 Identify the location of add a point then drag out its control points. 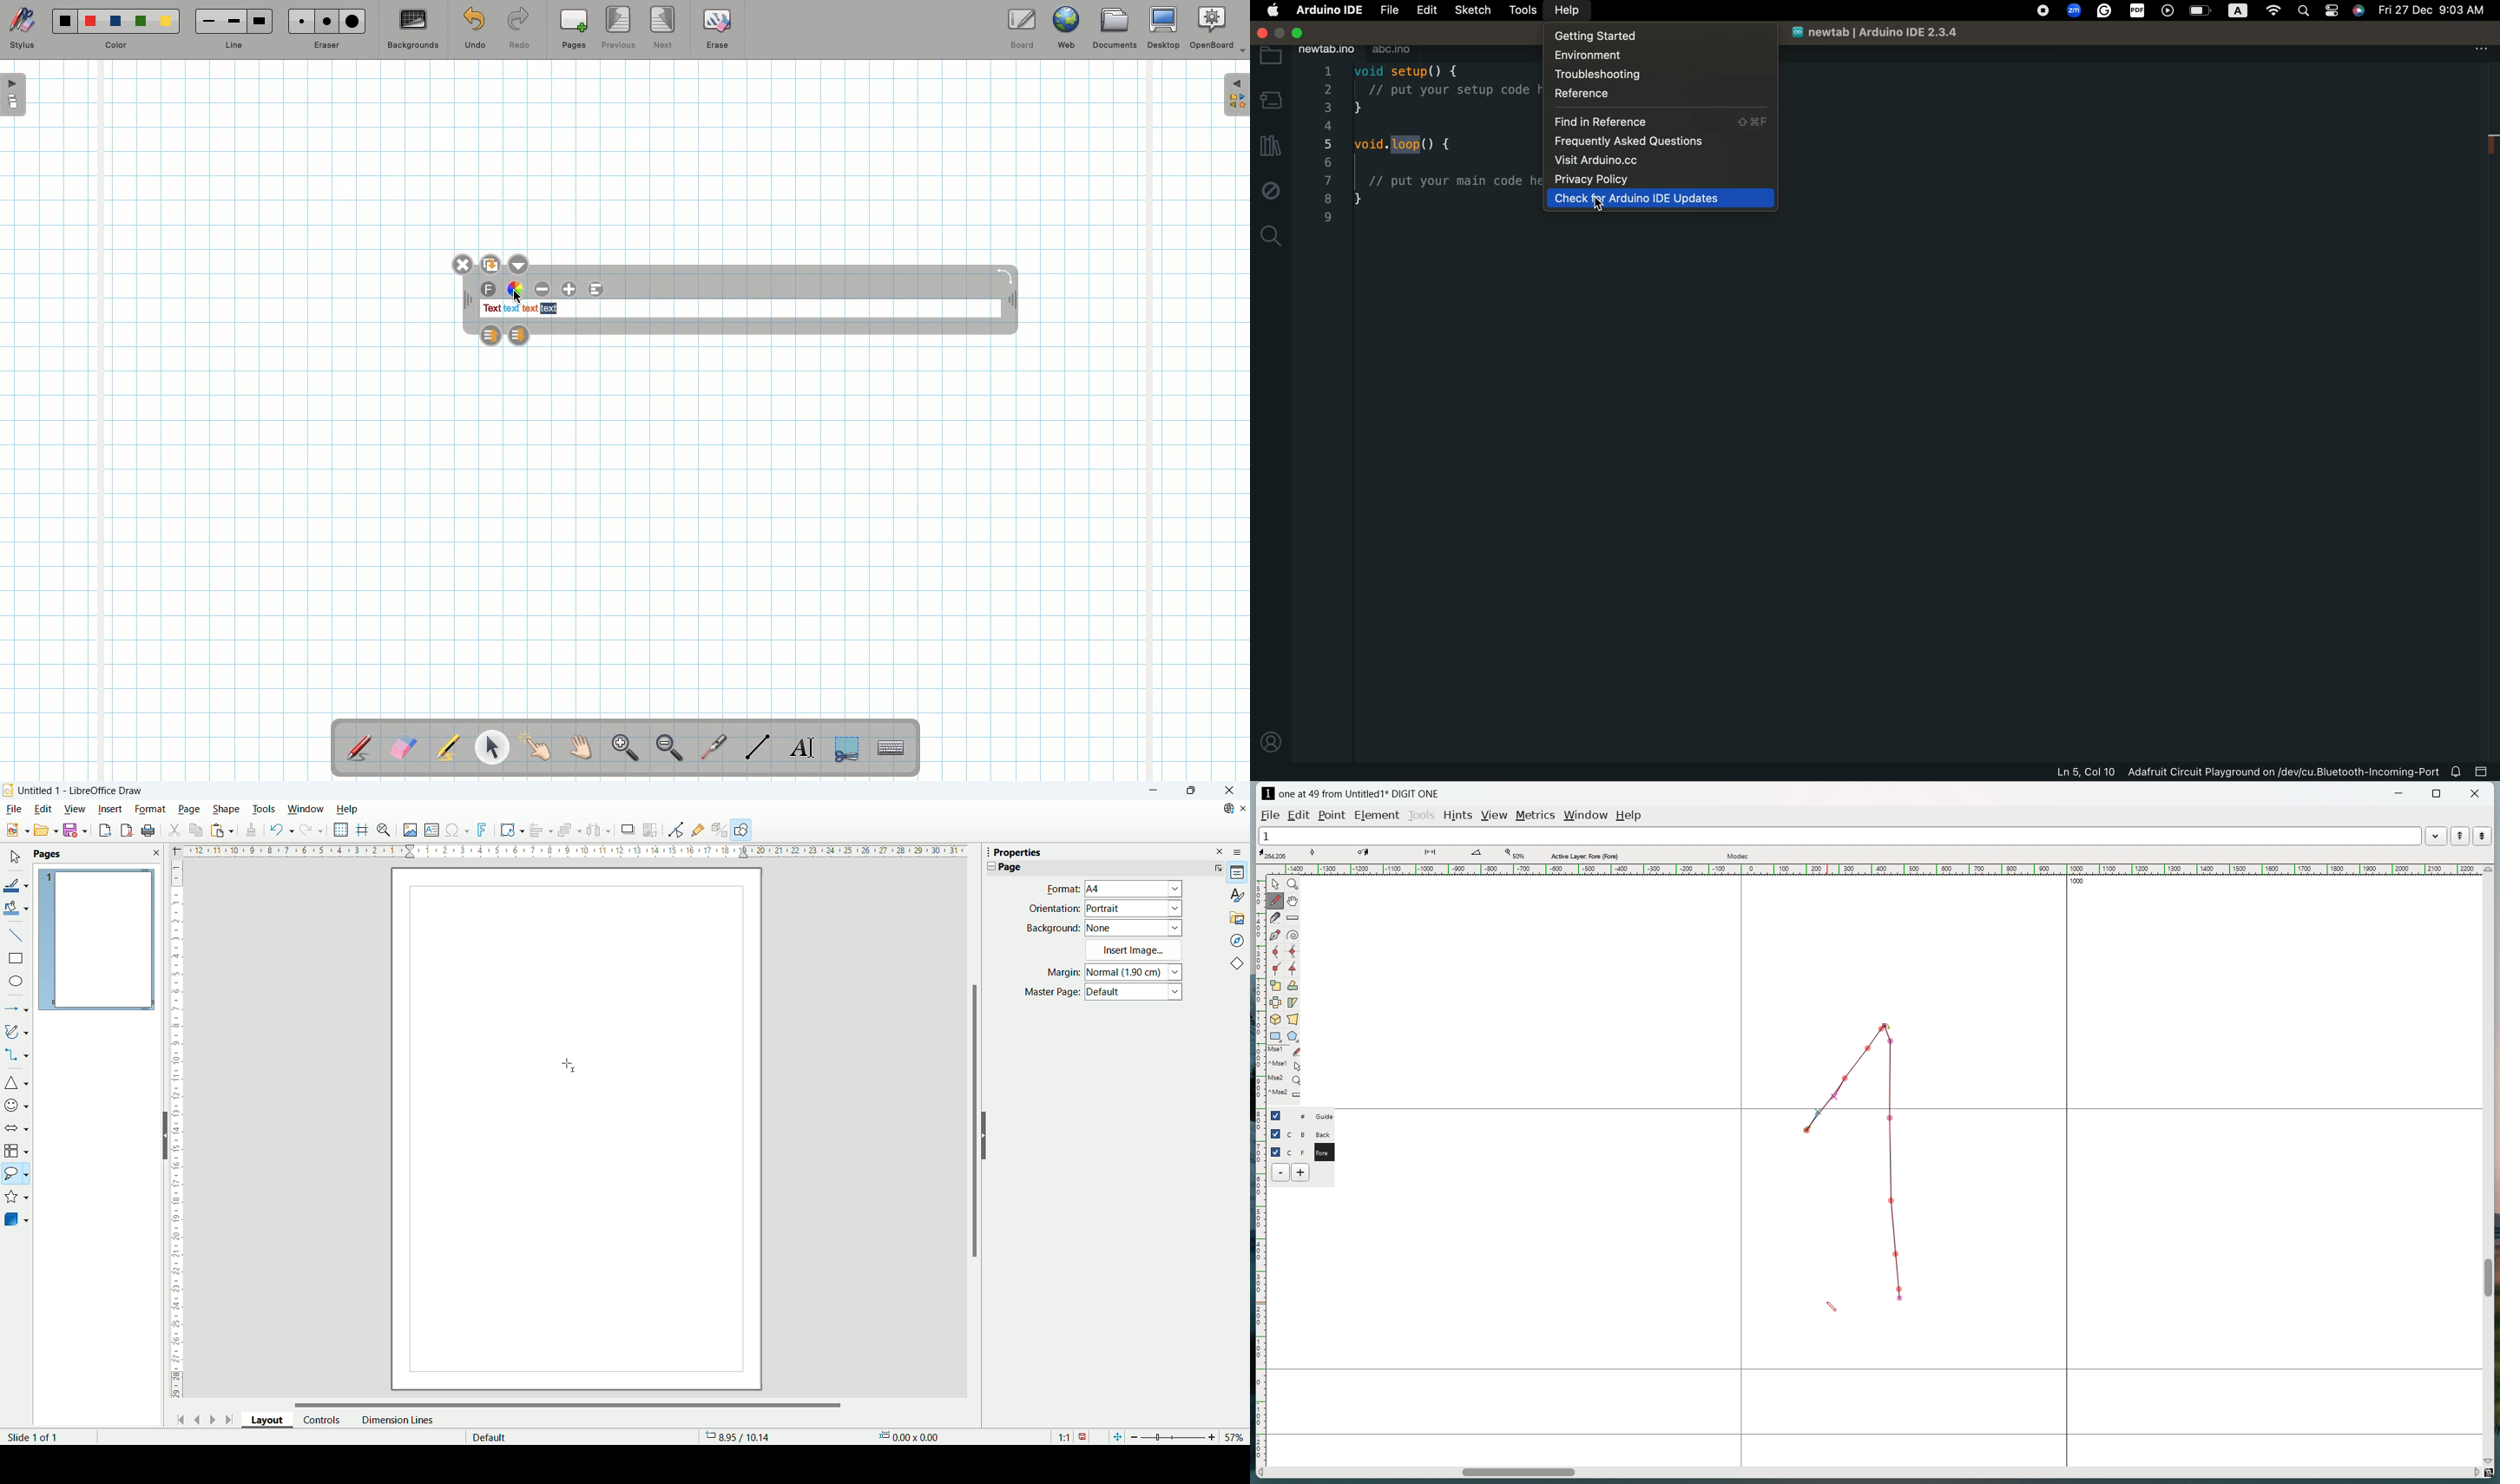
(1275, 935).